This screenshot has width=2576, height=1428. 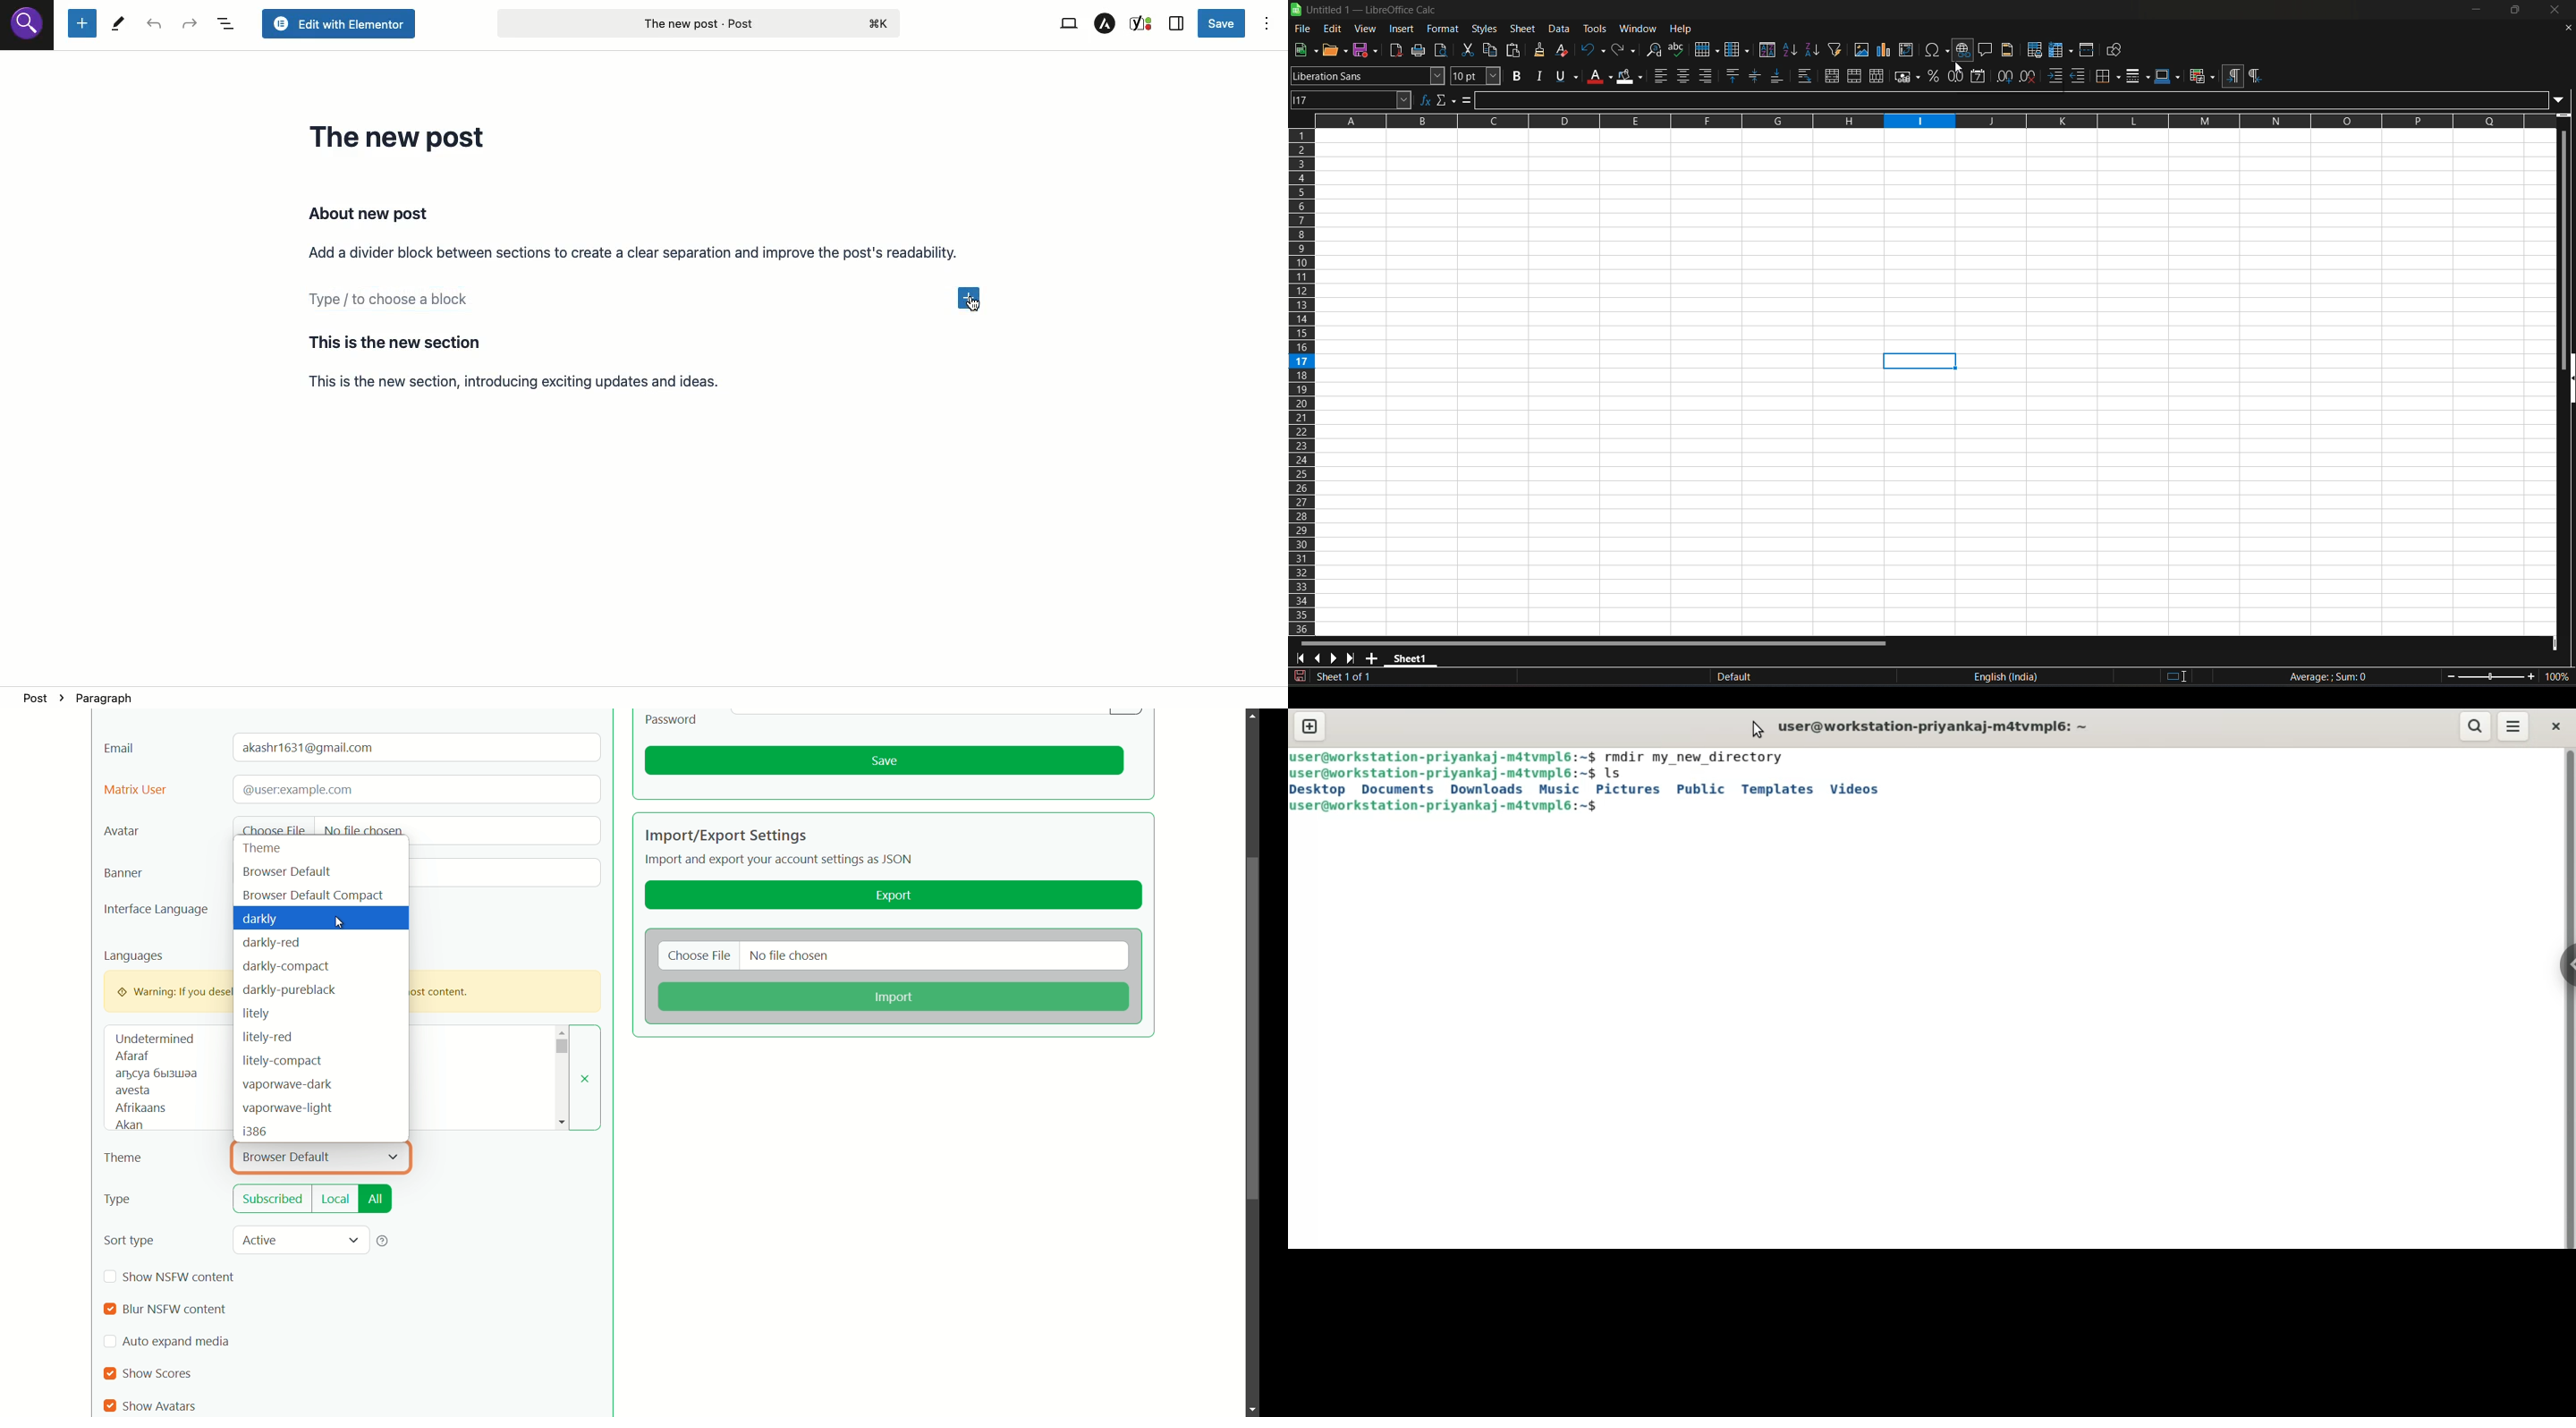 What do you see at coordinates (1350, 659) in the screenshot?
I see `scroll to last sheet ` at bounding box center [1350, 659].